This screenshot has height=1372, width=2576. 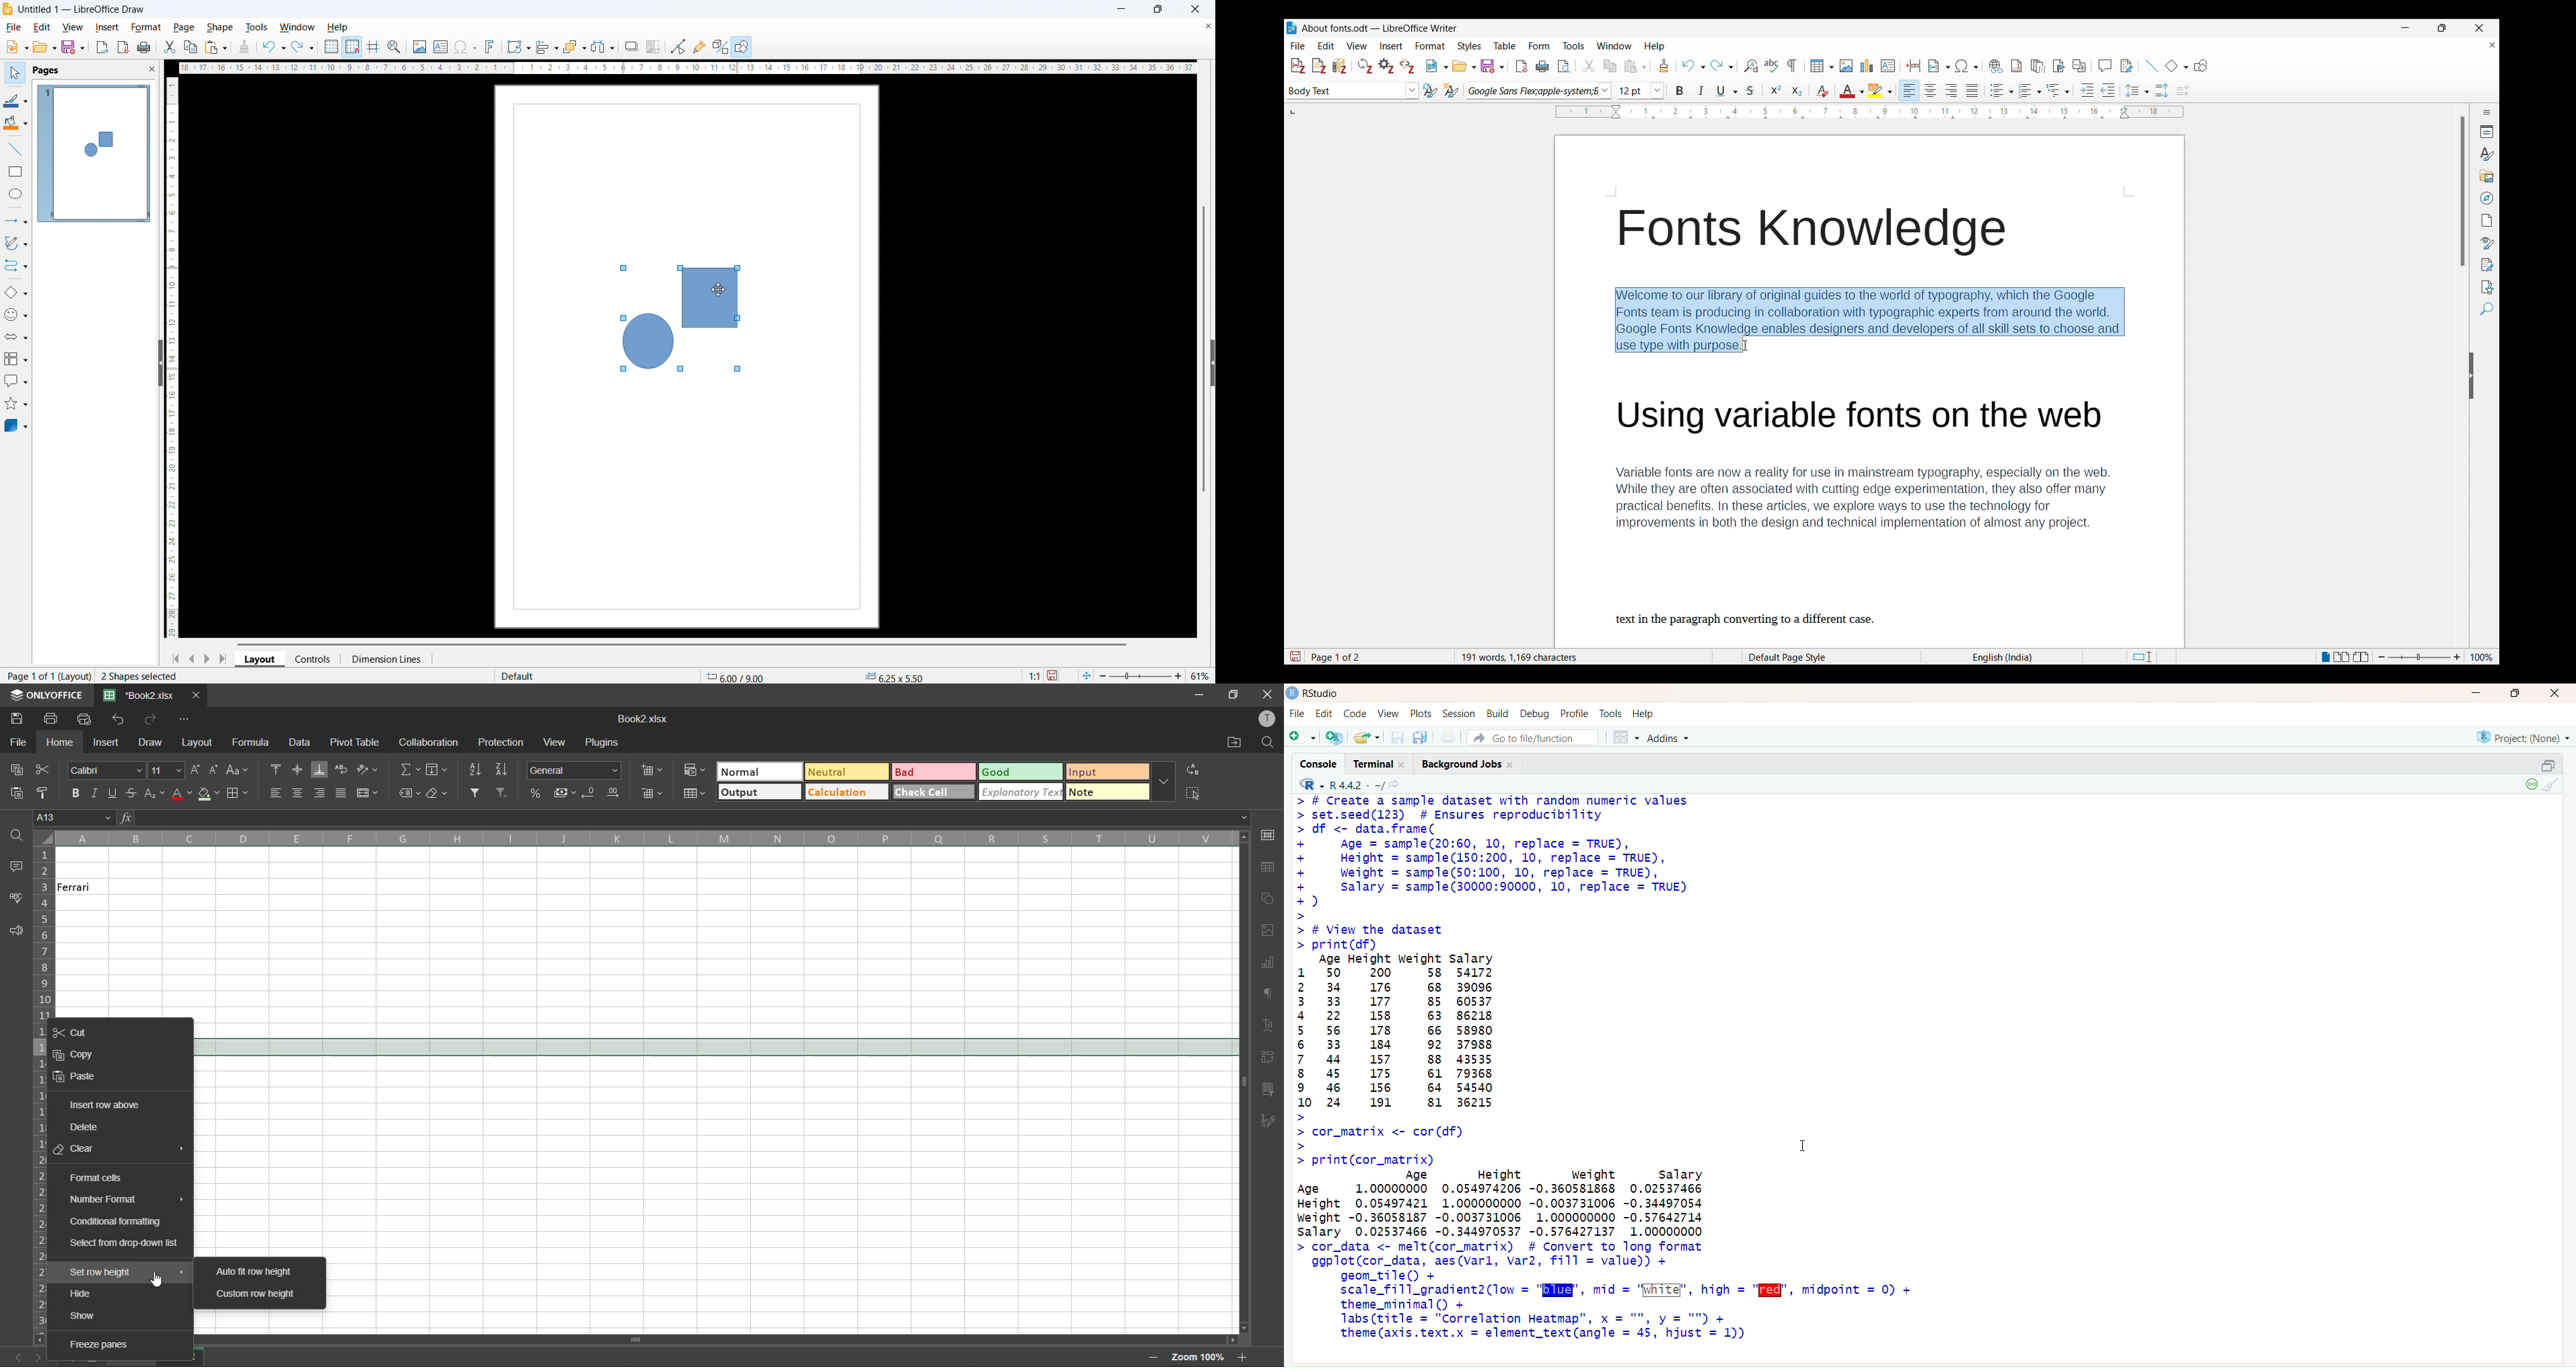 I want to click on Minimize, so click(x=2406, y=28).